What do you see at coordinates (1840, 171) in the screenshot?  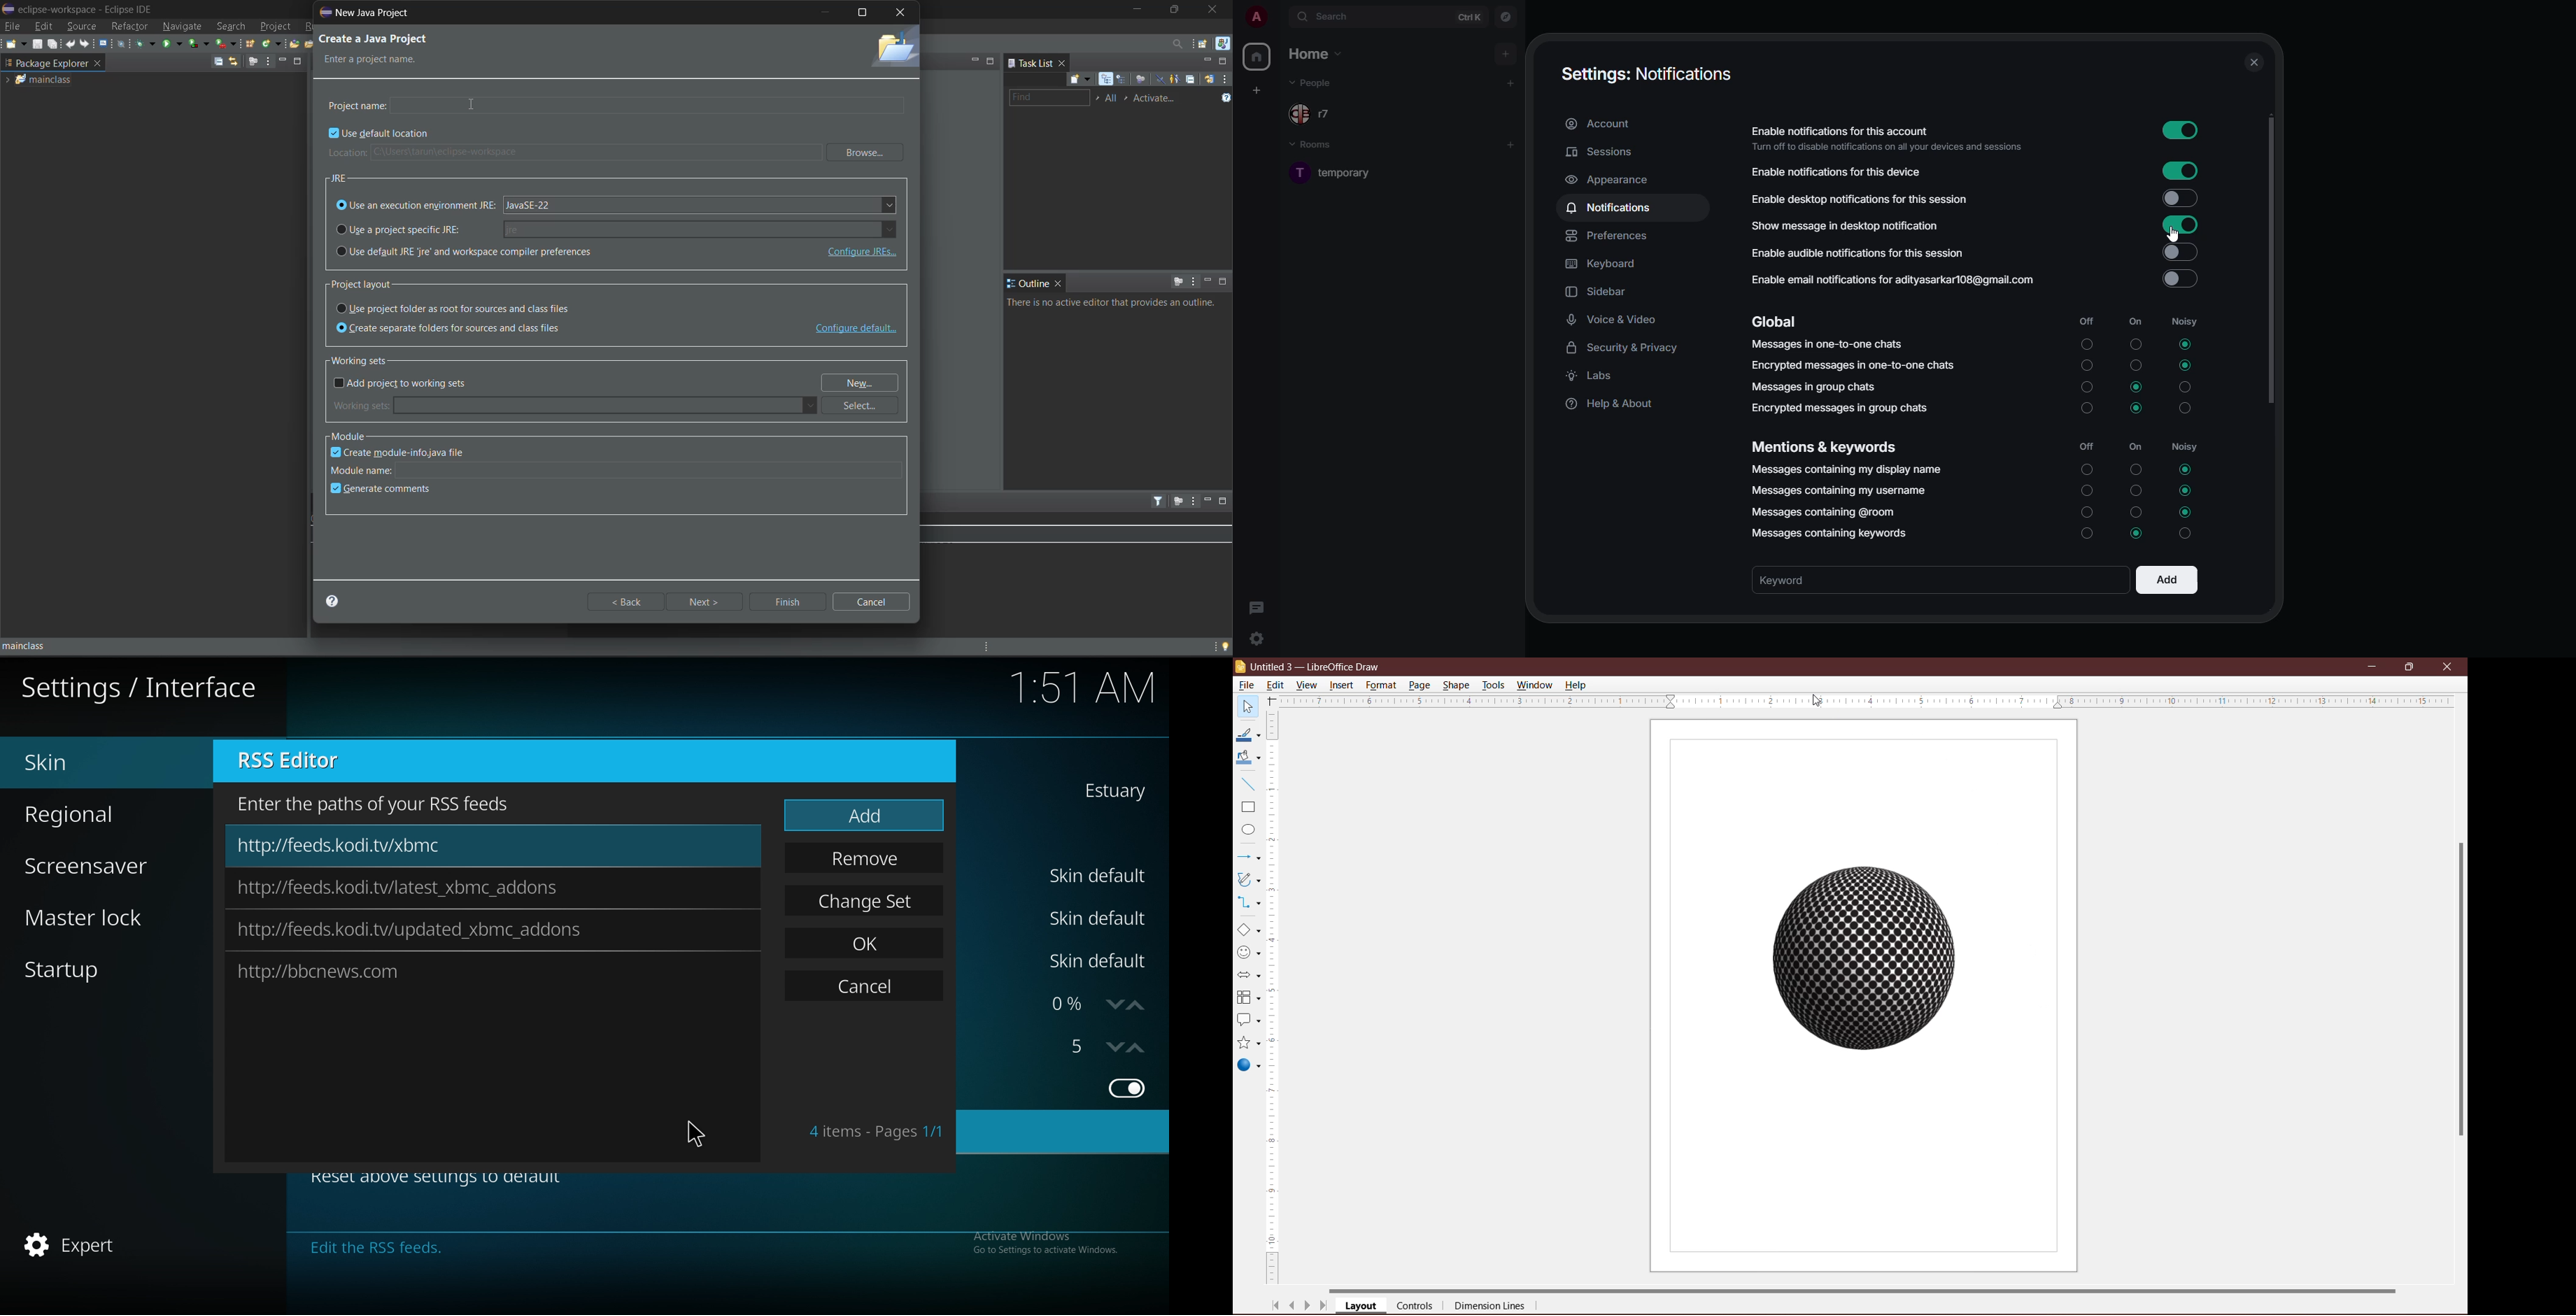 I see `enable notifications for this device` at bounding box center [1840, 171].